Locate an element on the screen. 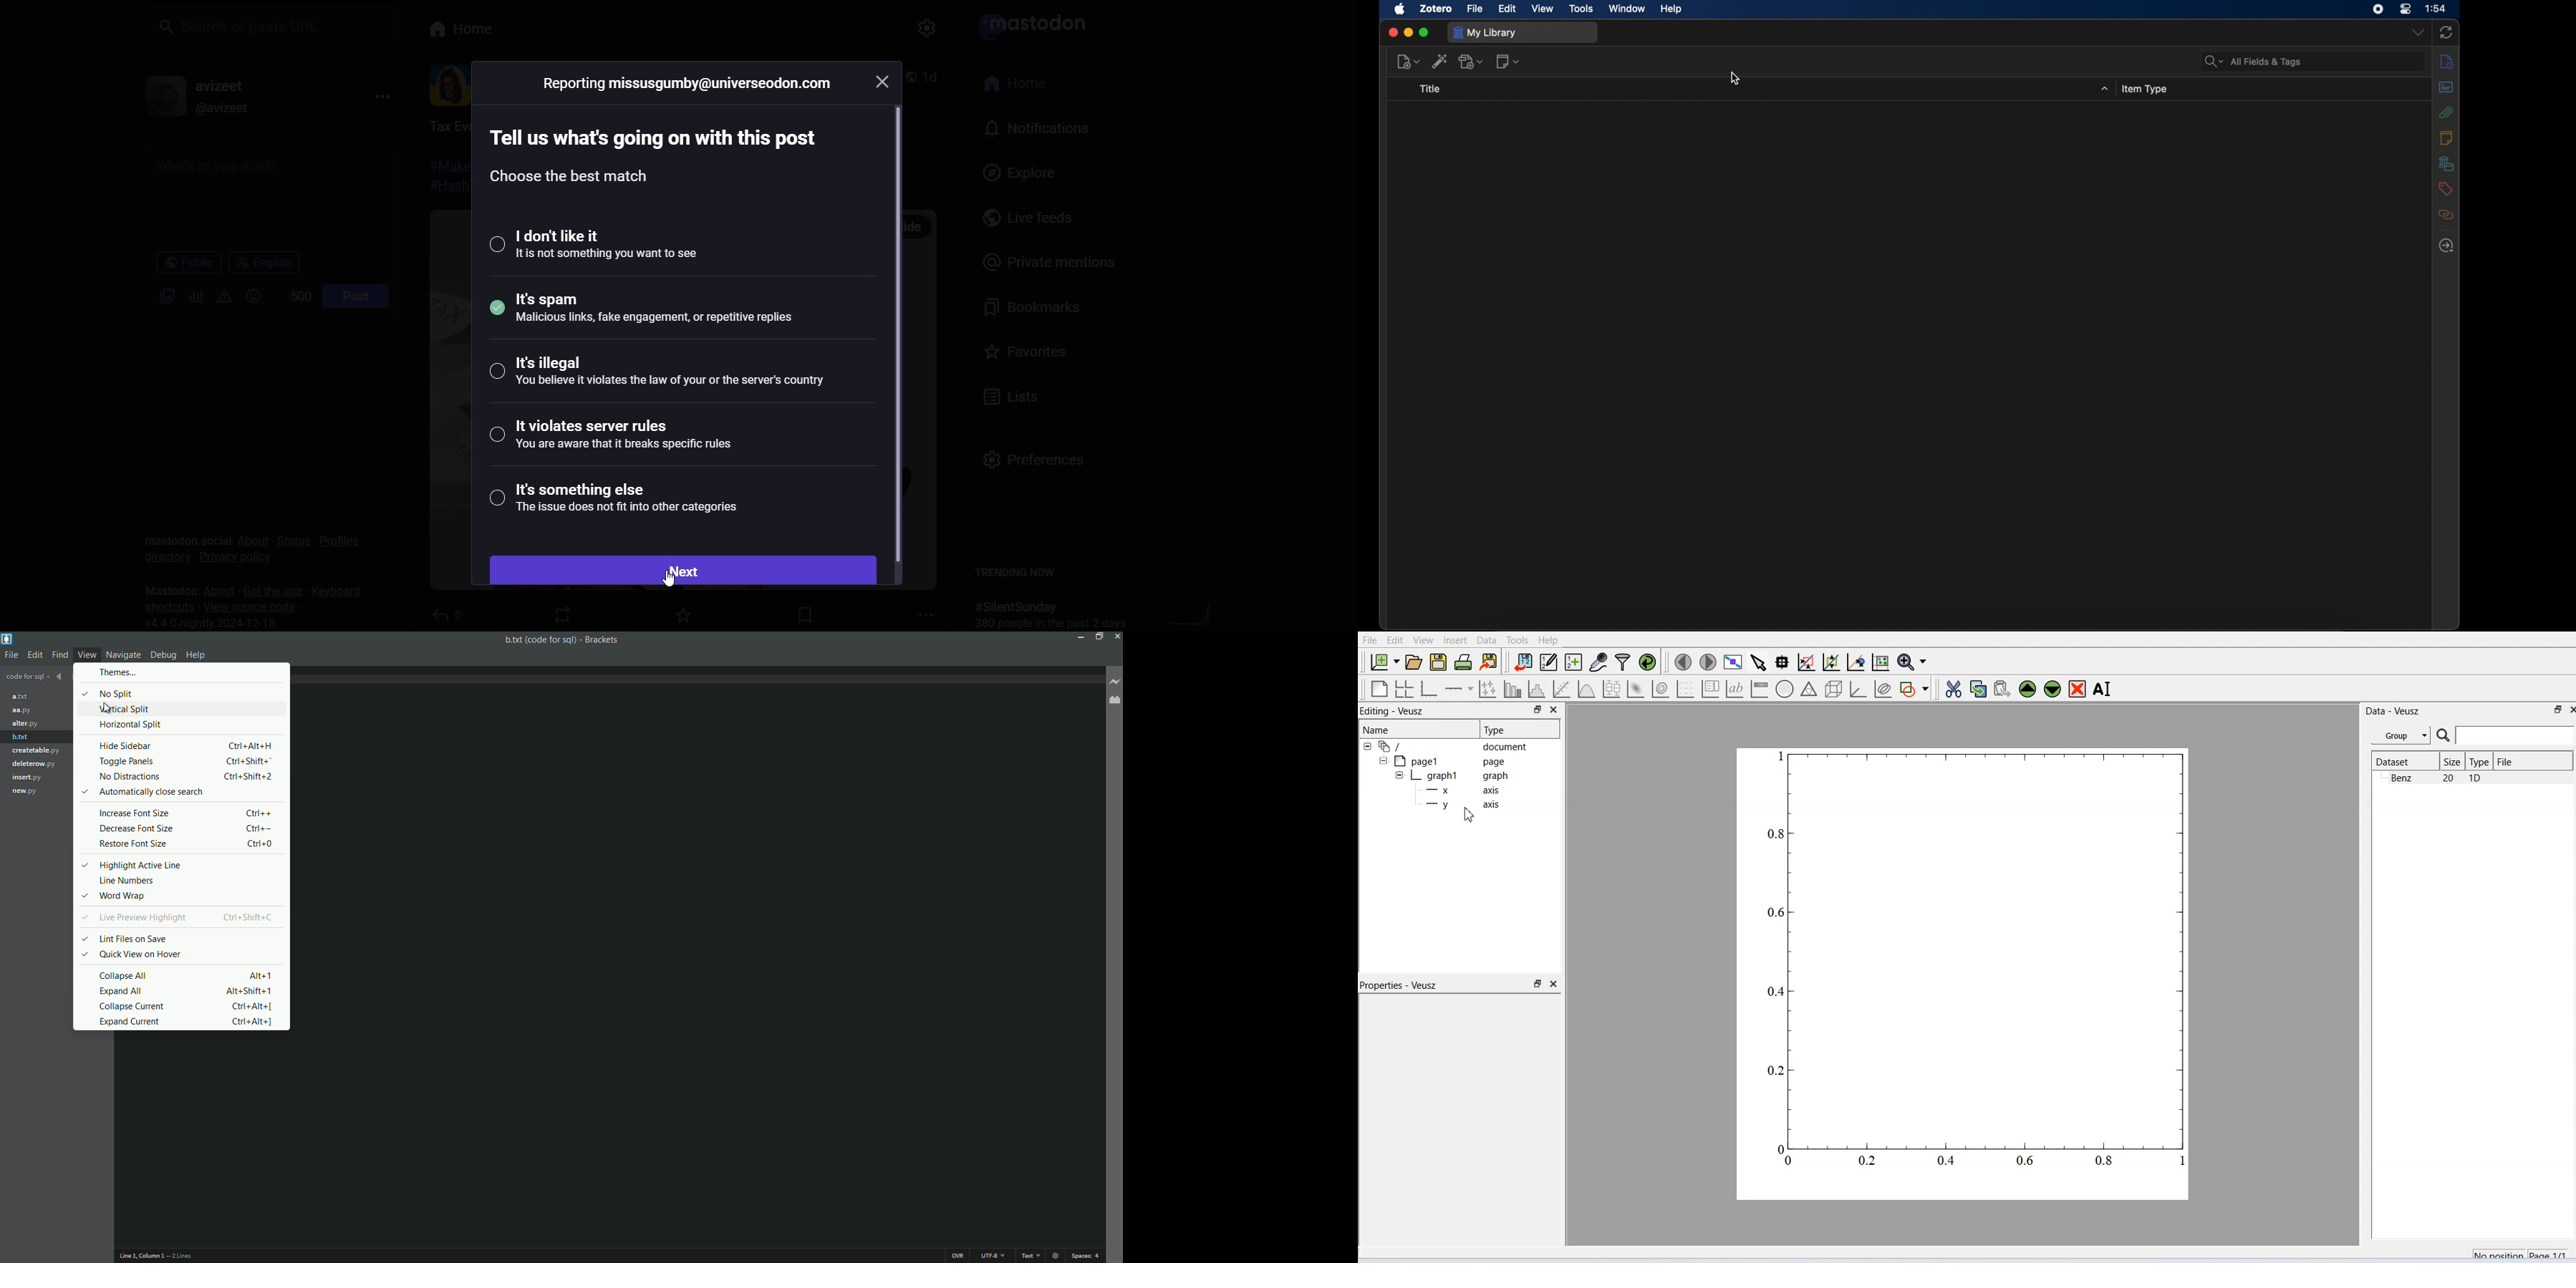 This screenshot has width=2576, height=1288. information is located at coordinates (688, 82).